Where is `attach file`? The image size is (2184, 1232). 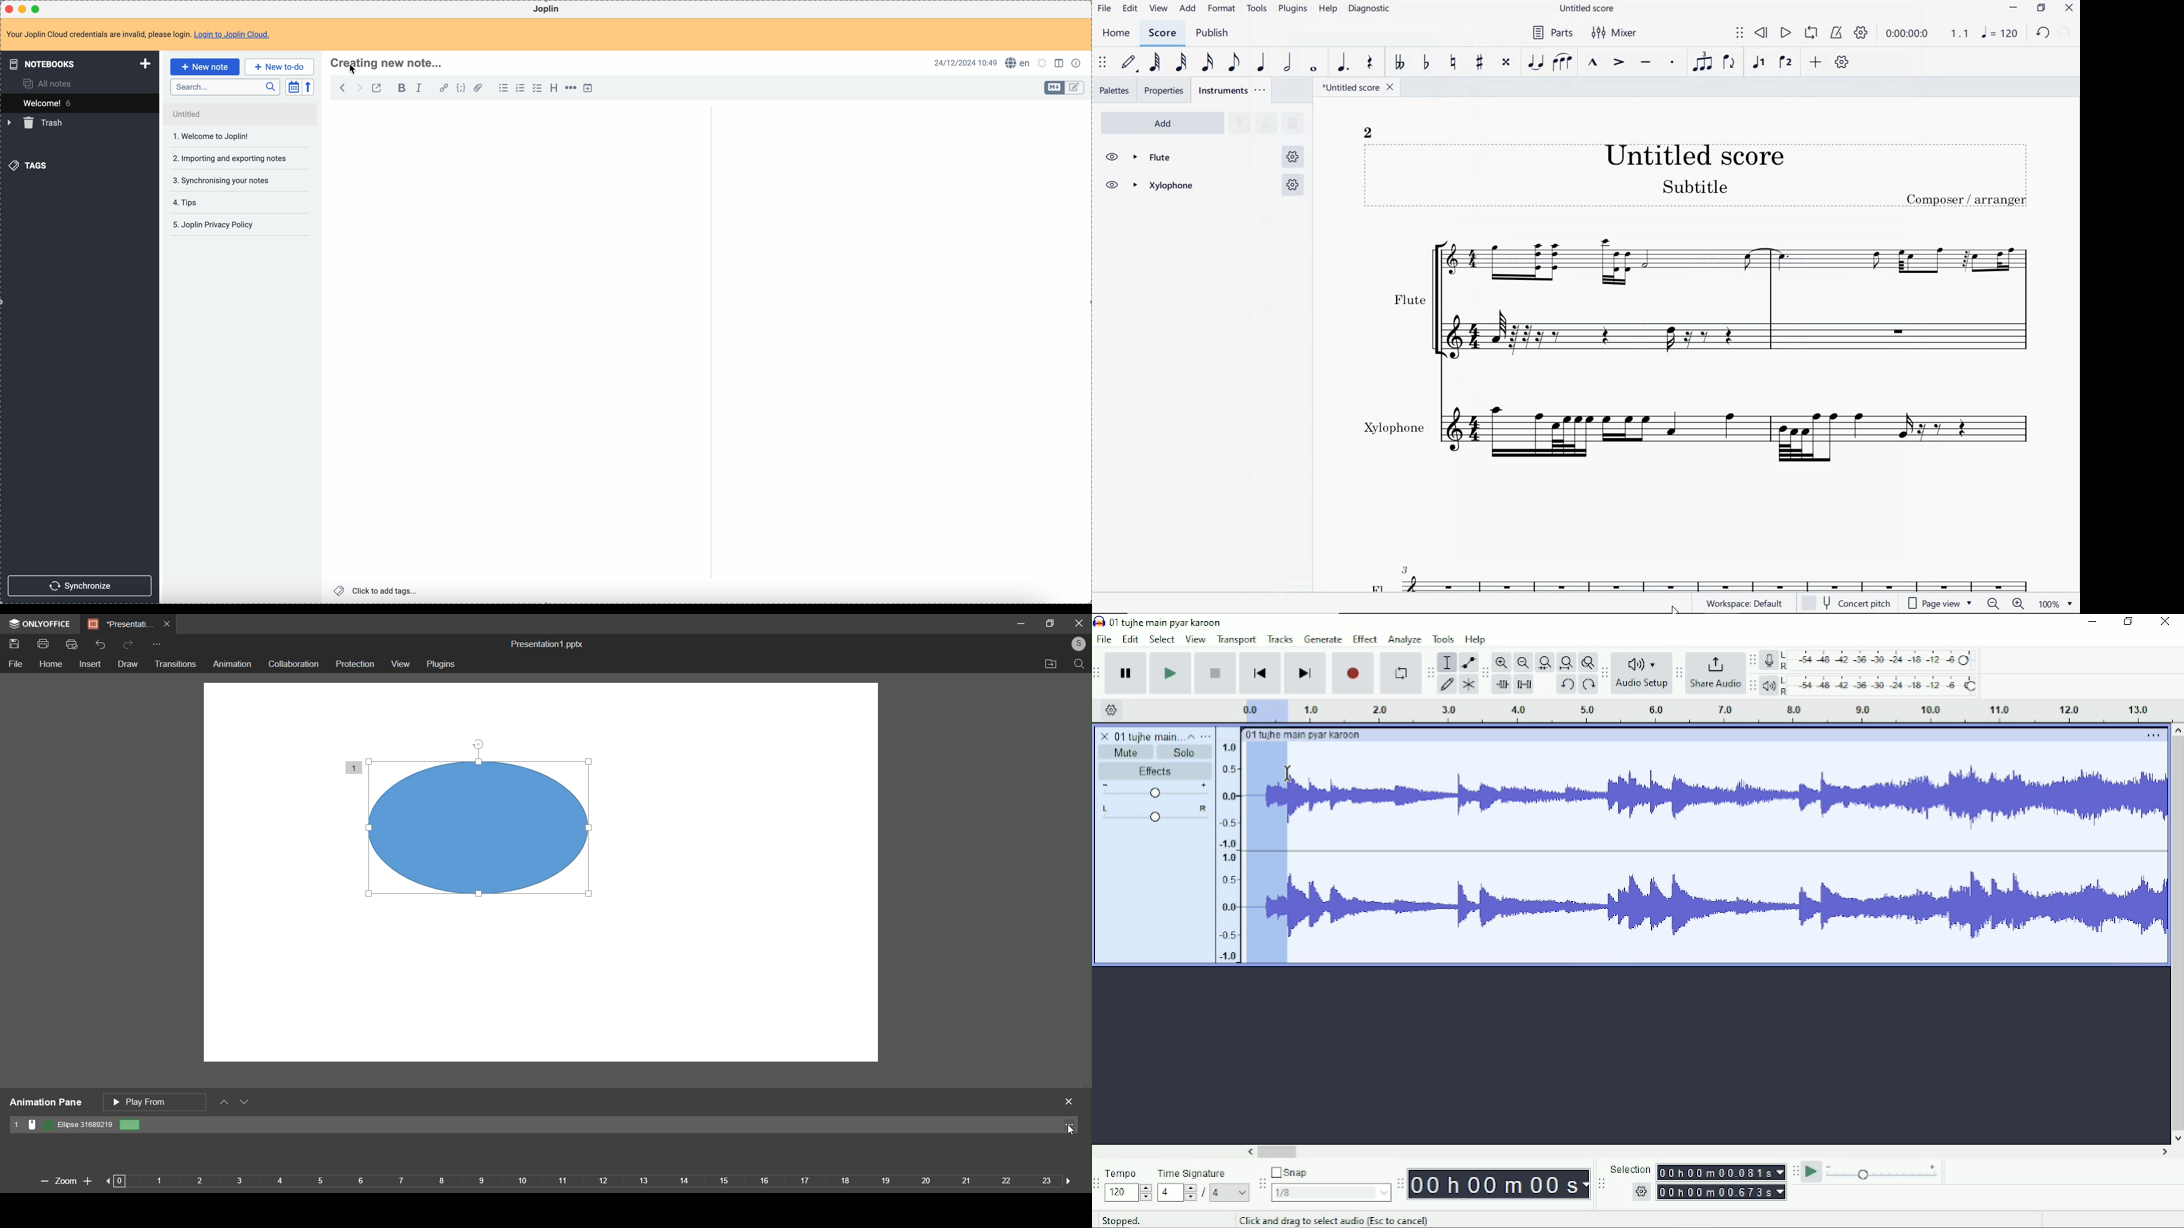 attach file is located at coordinates (479, 88).